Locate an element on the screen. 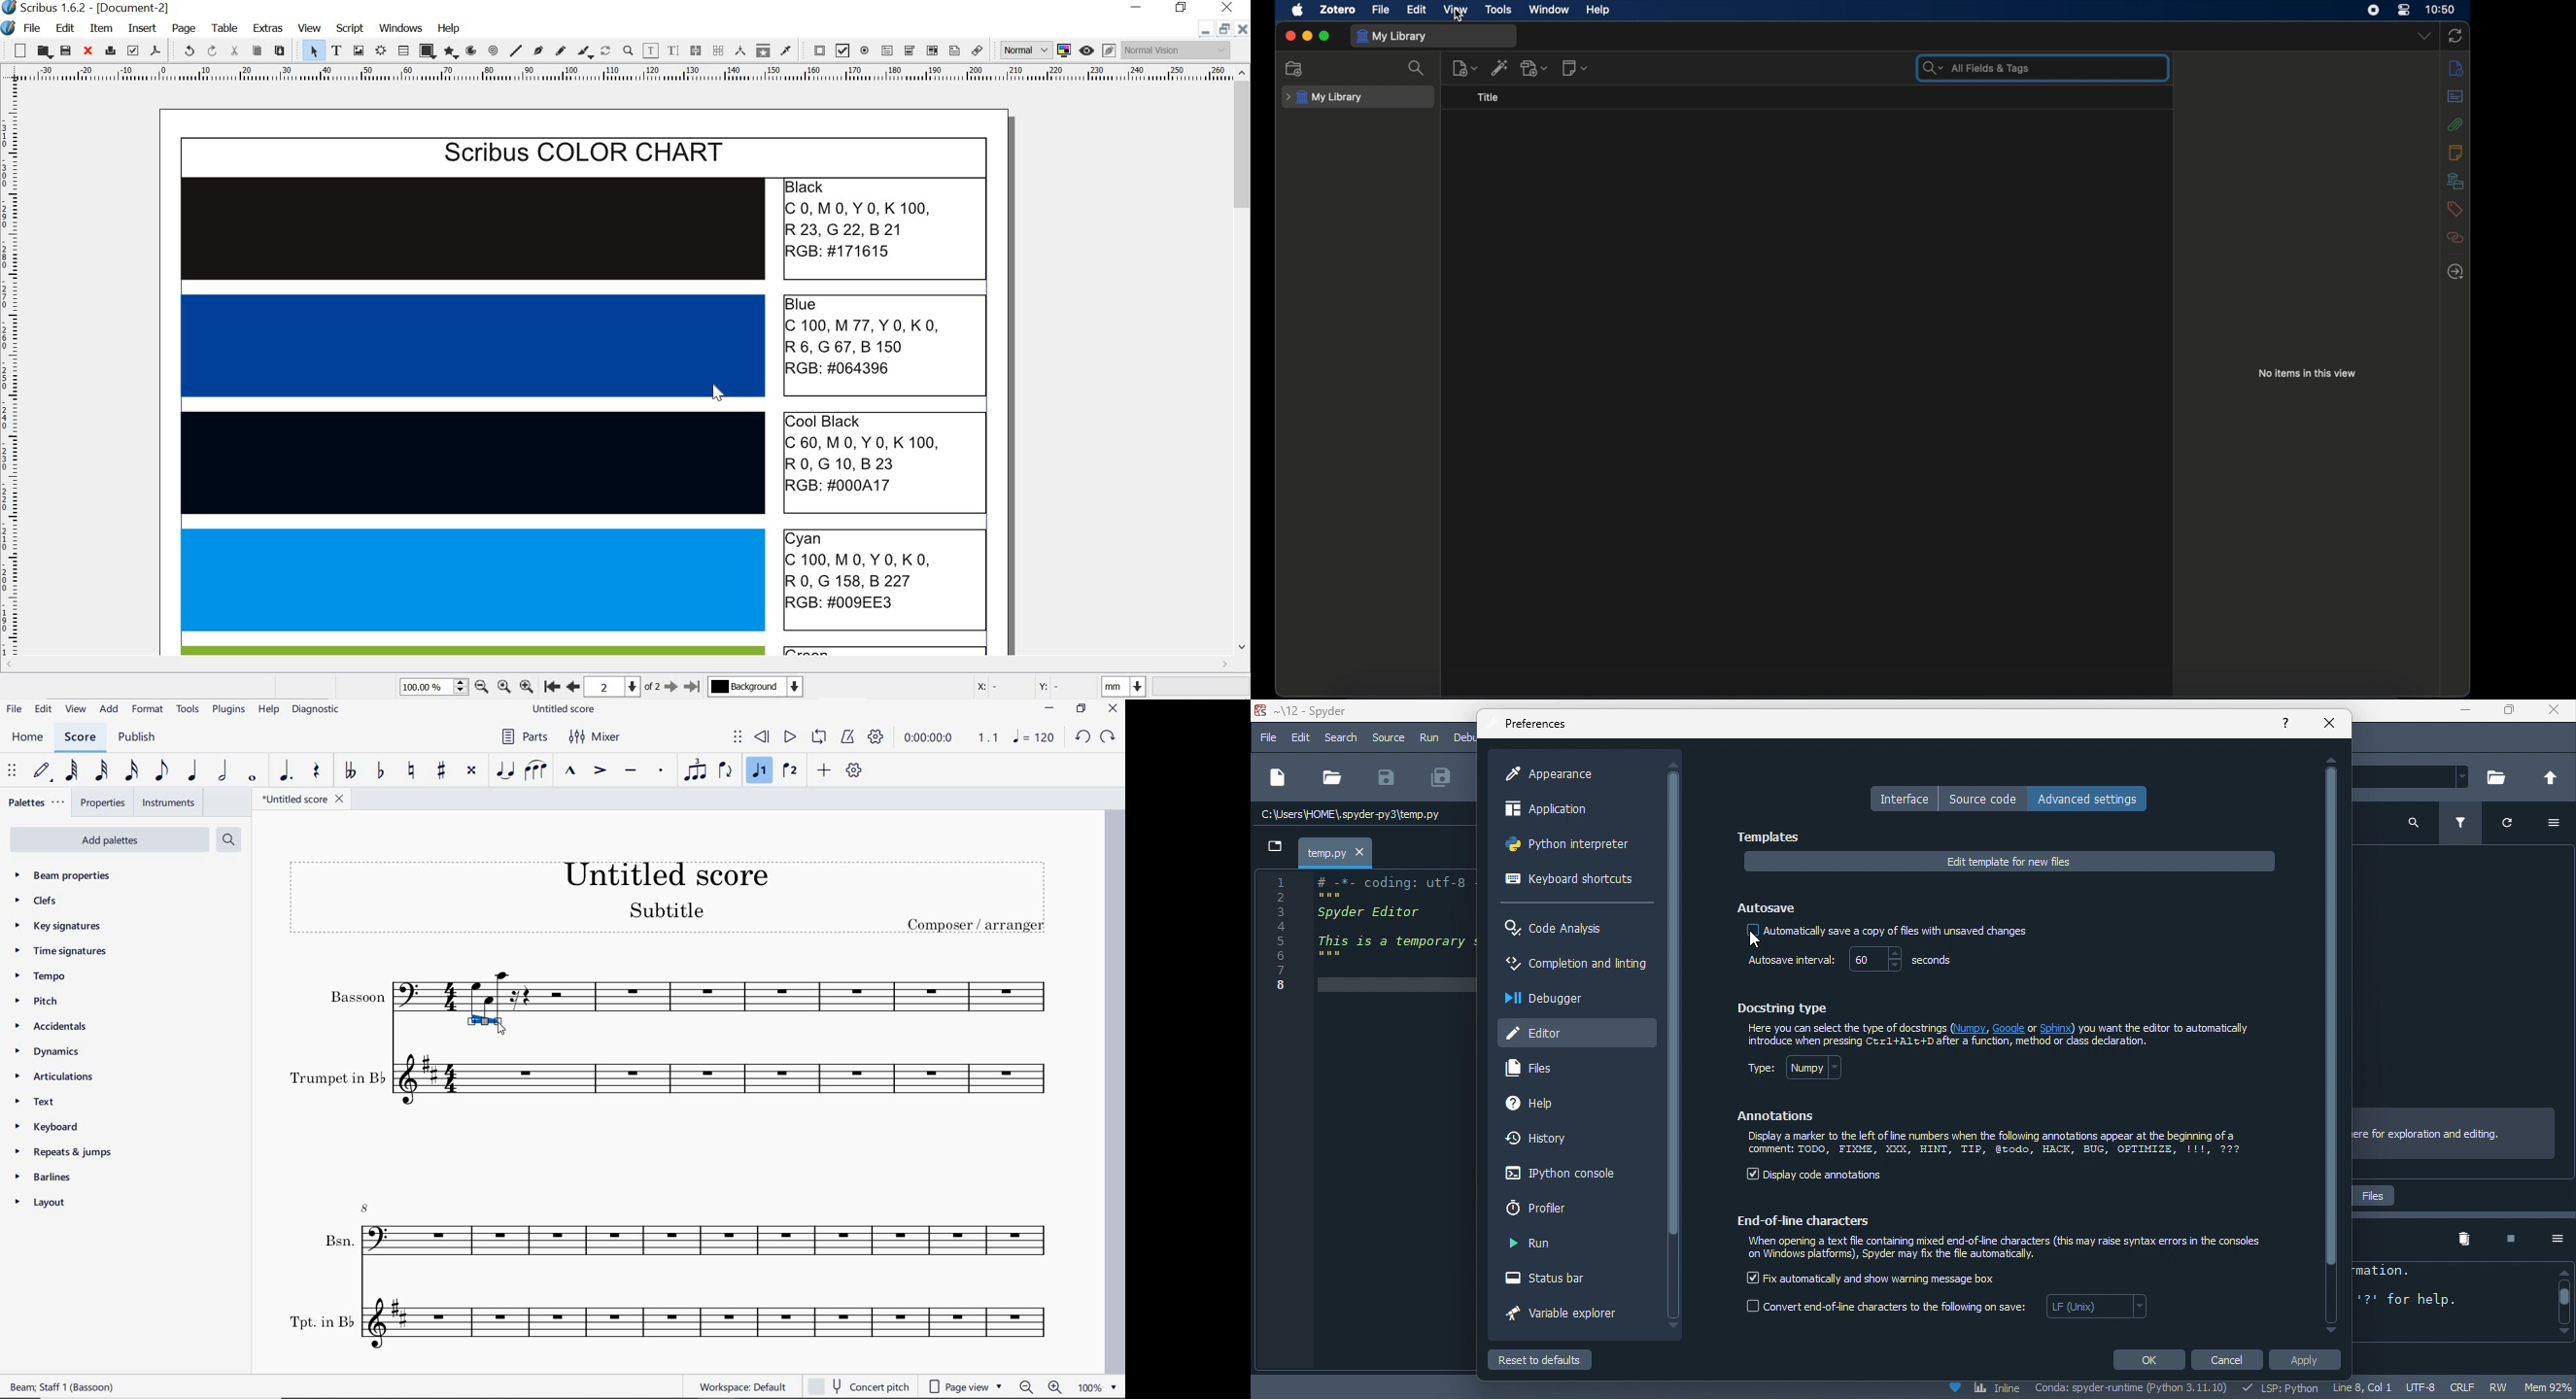 The image size is (2576, 1400). variable explorer is located at coordinates (1572, 1316).